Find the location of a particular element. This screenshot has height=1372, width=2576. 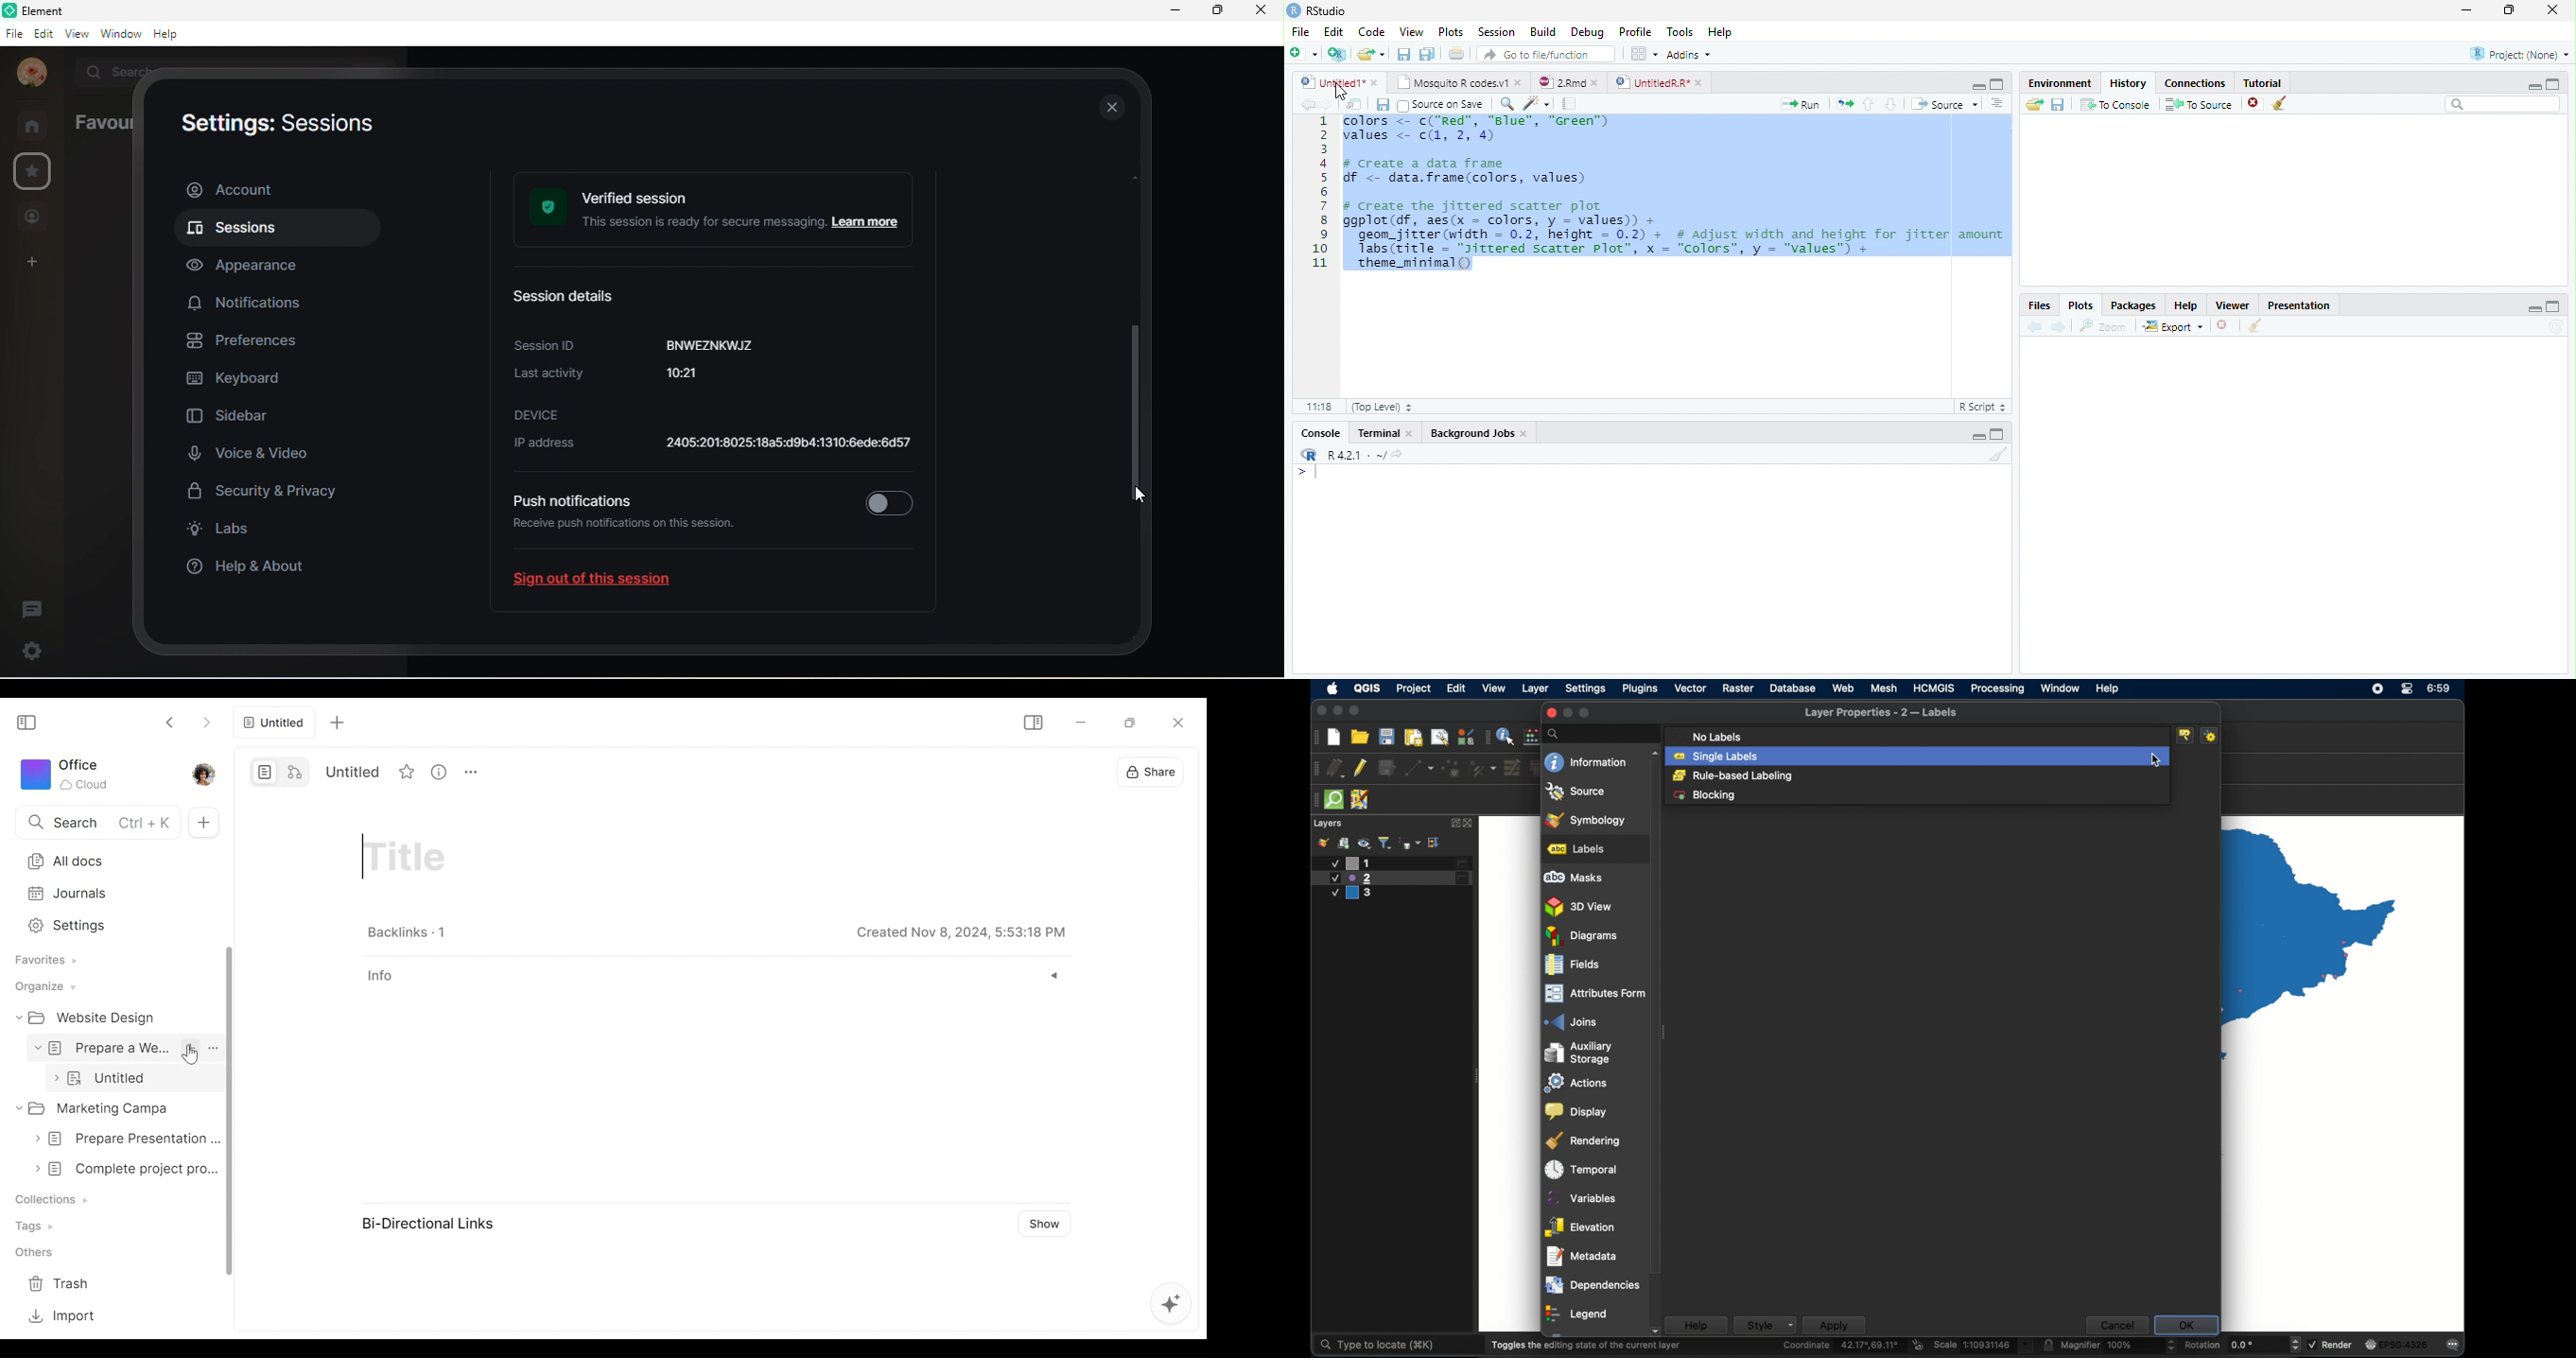

close is located at coordinates (1374, 83).